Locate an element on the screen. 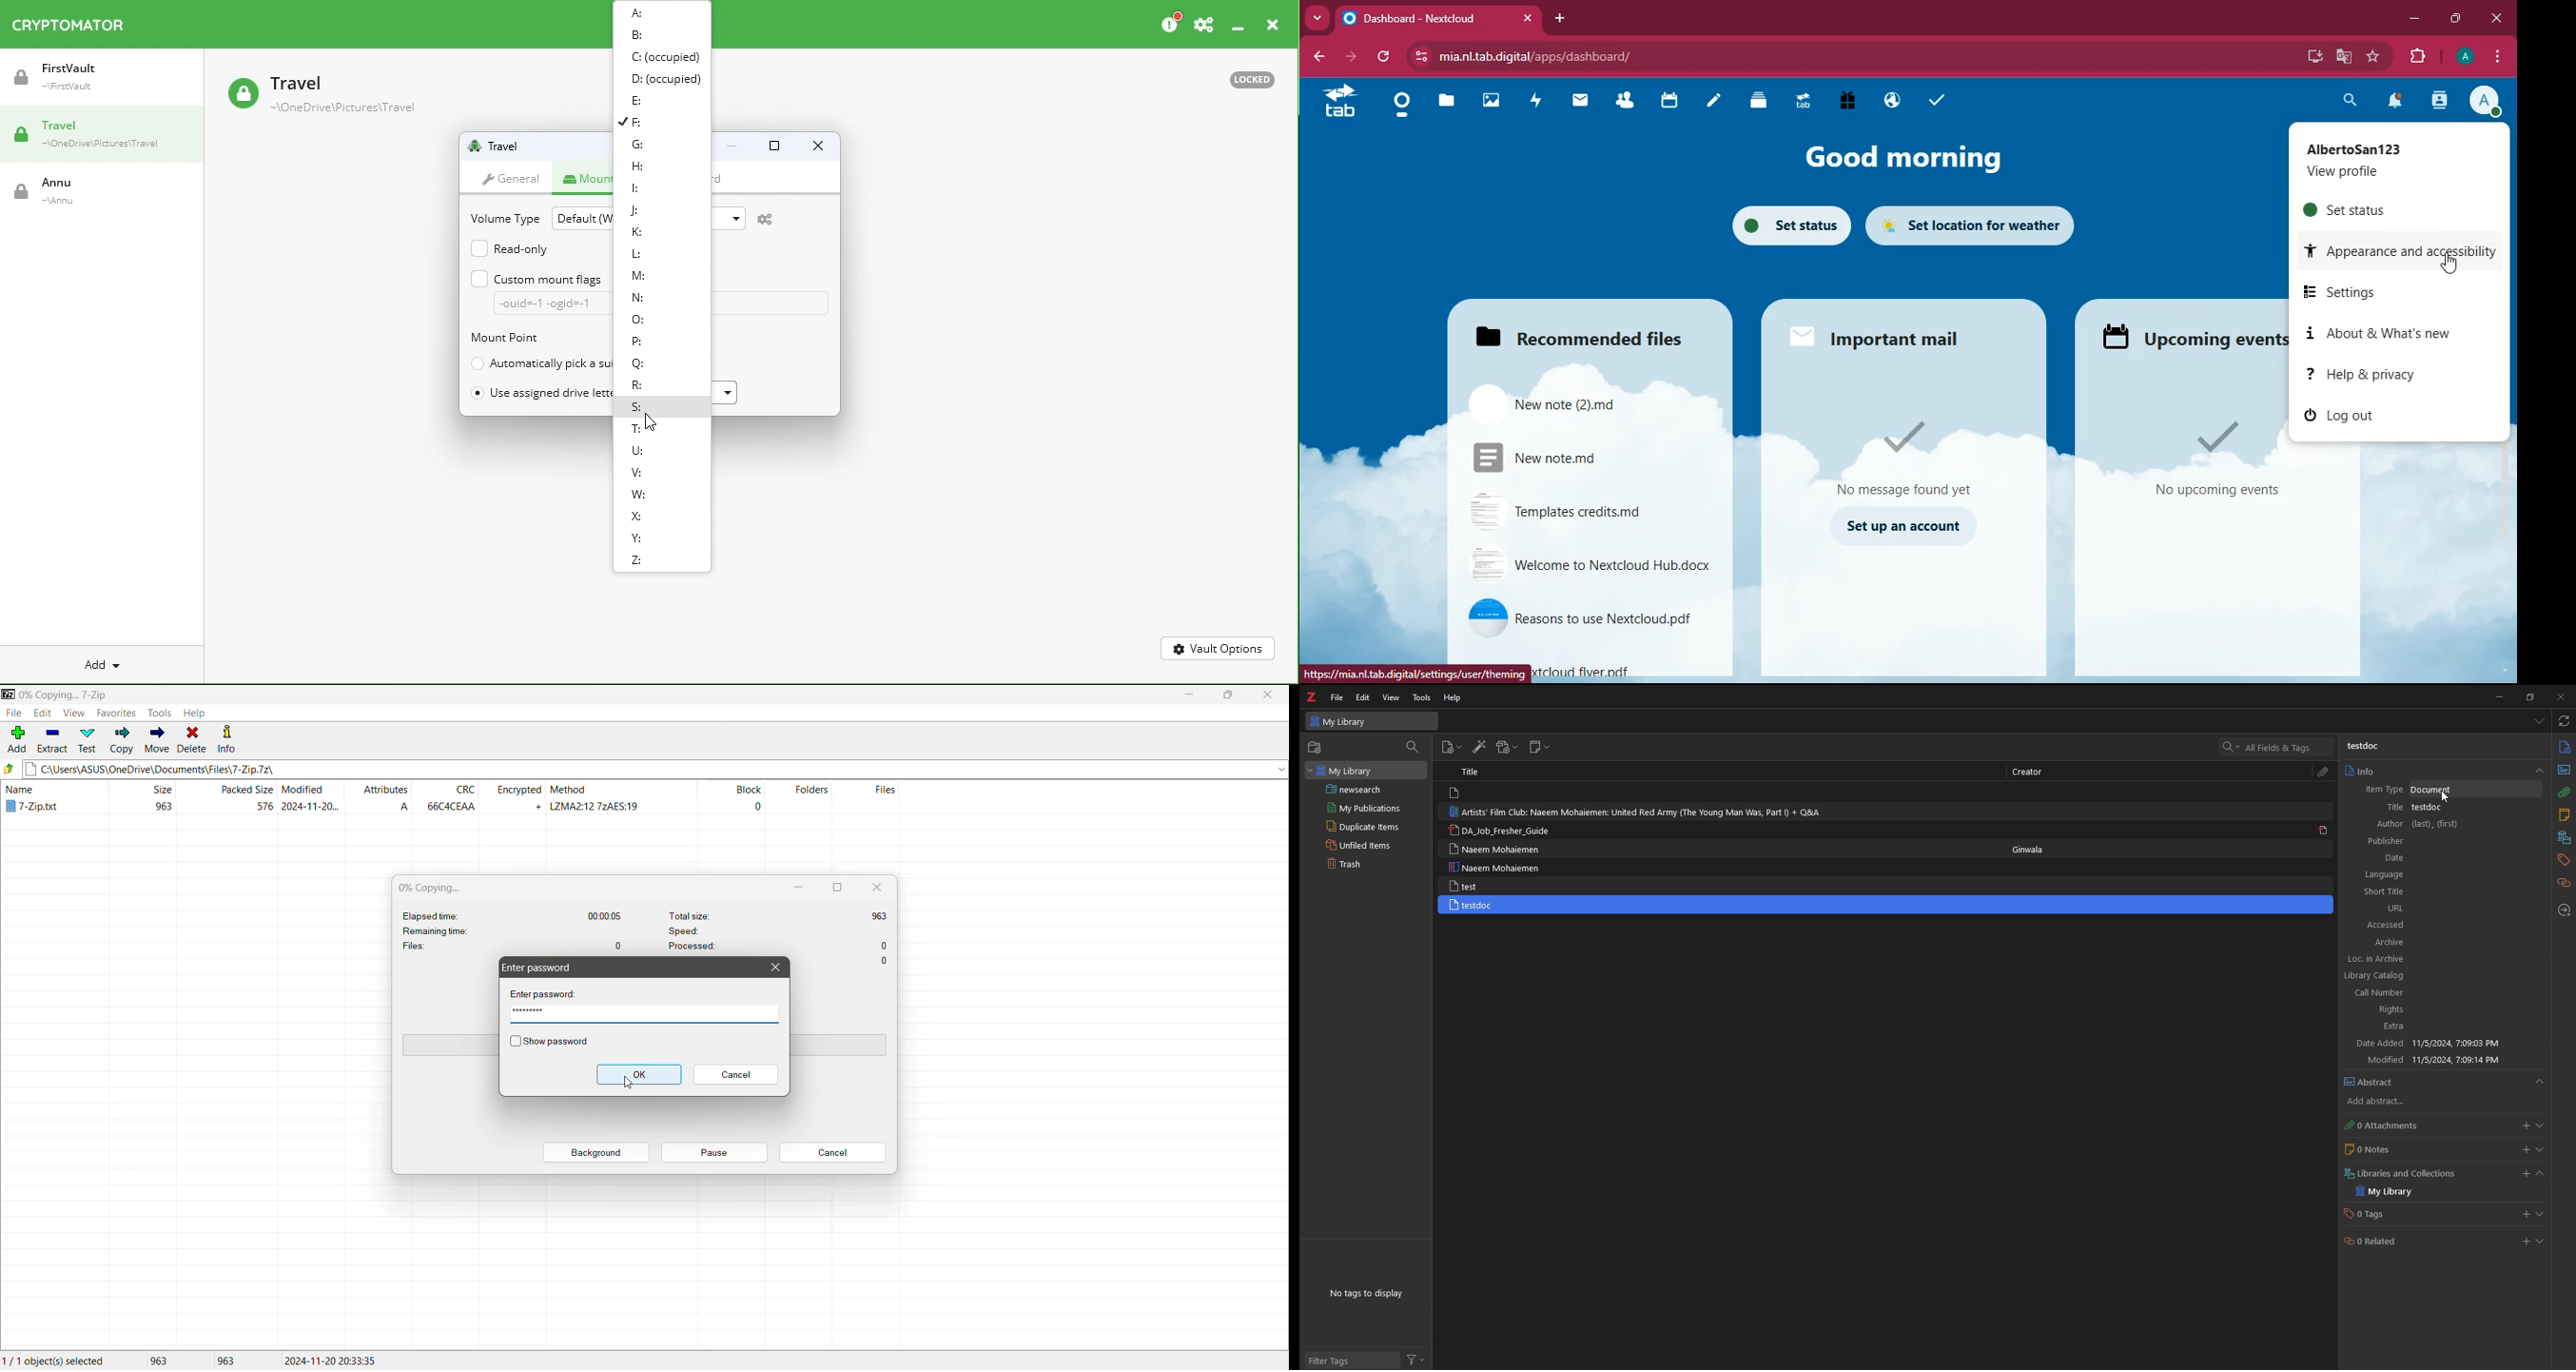 The image size is (2576, 1372). minimize is located at coordinates (2497, 697).